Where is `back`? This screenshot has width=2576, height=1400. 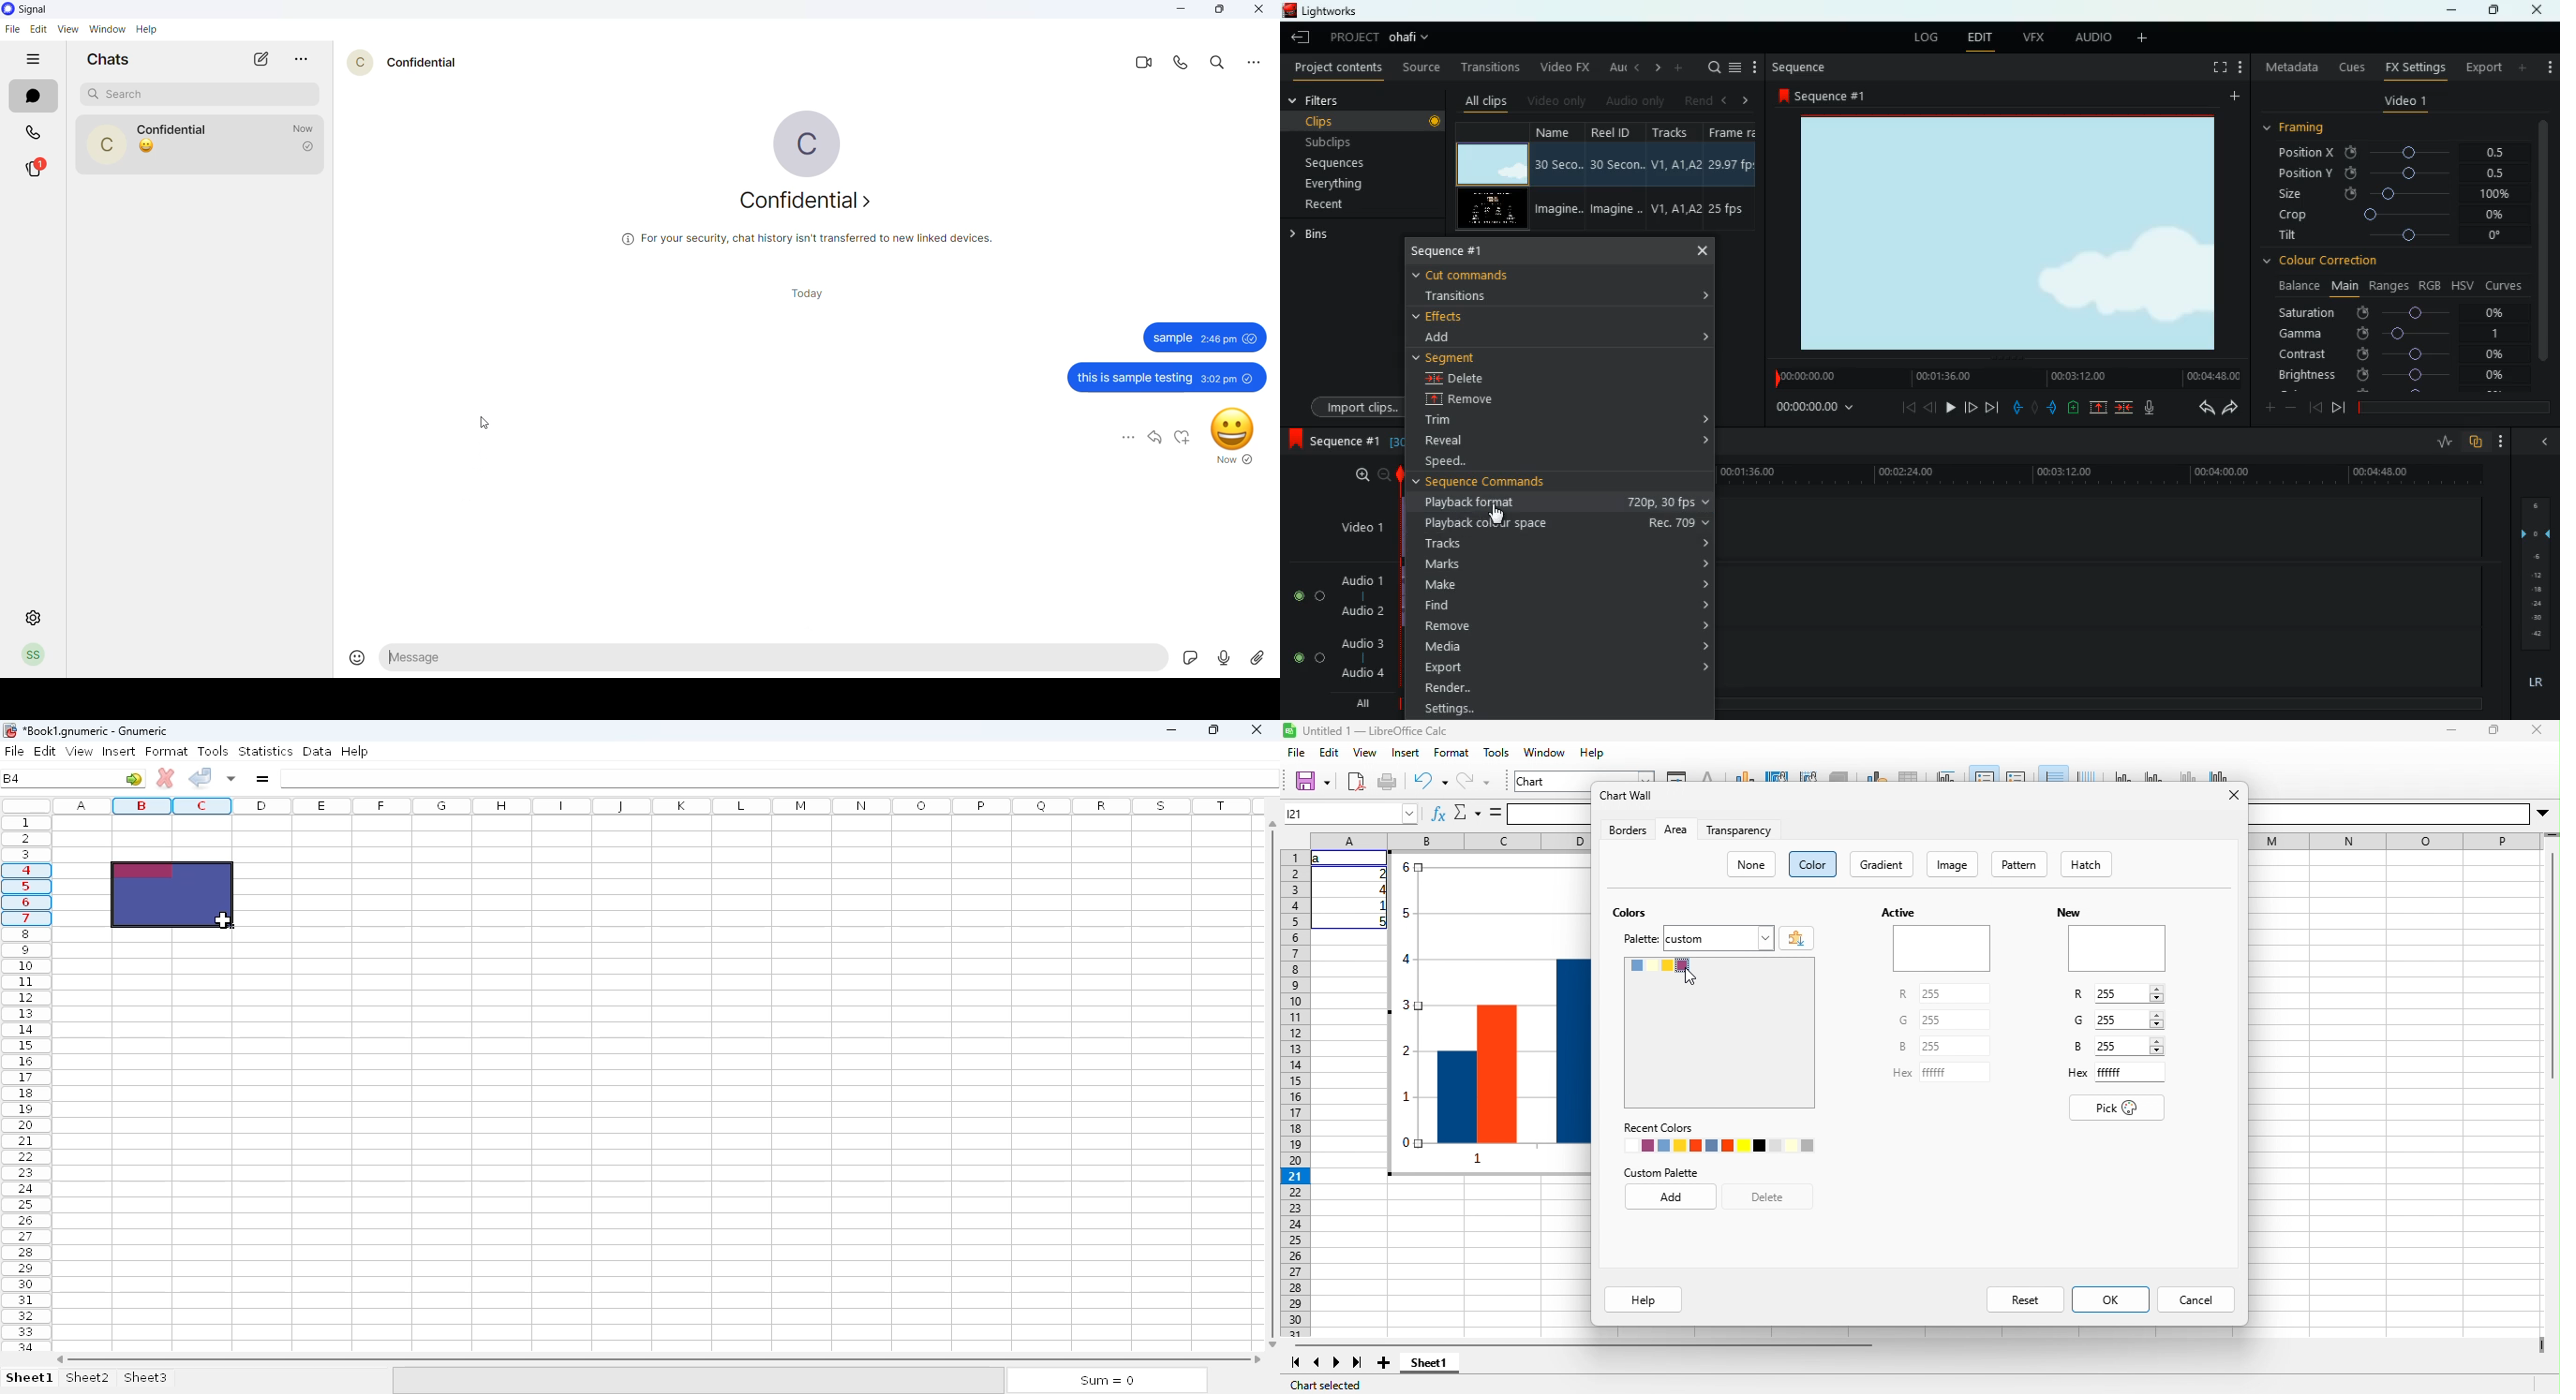
back is located at coordinates (2204, 407).